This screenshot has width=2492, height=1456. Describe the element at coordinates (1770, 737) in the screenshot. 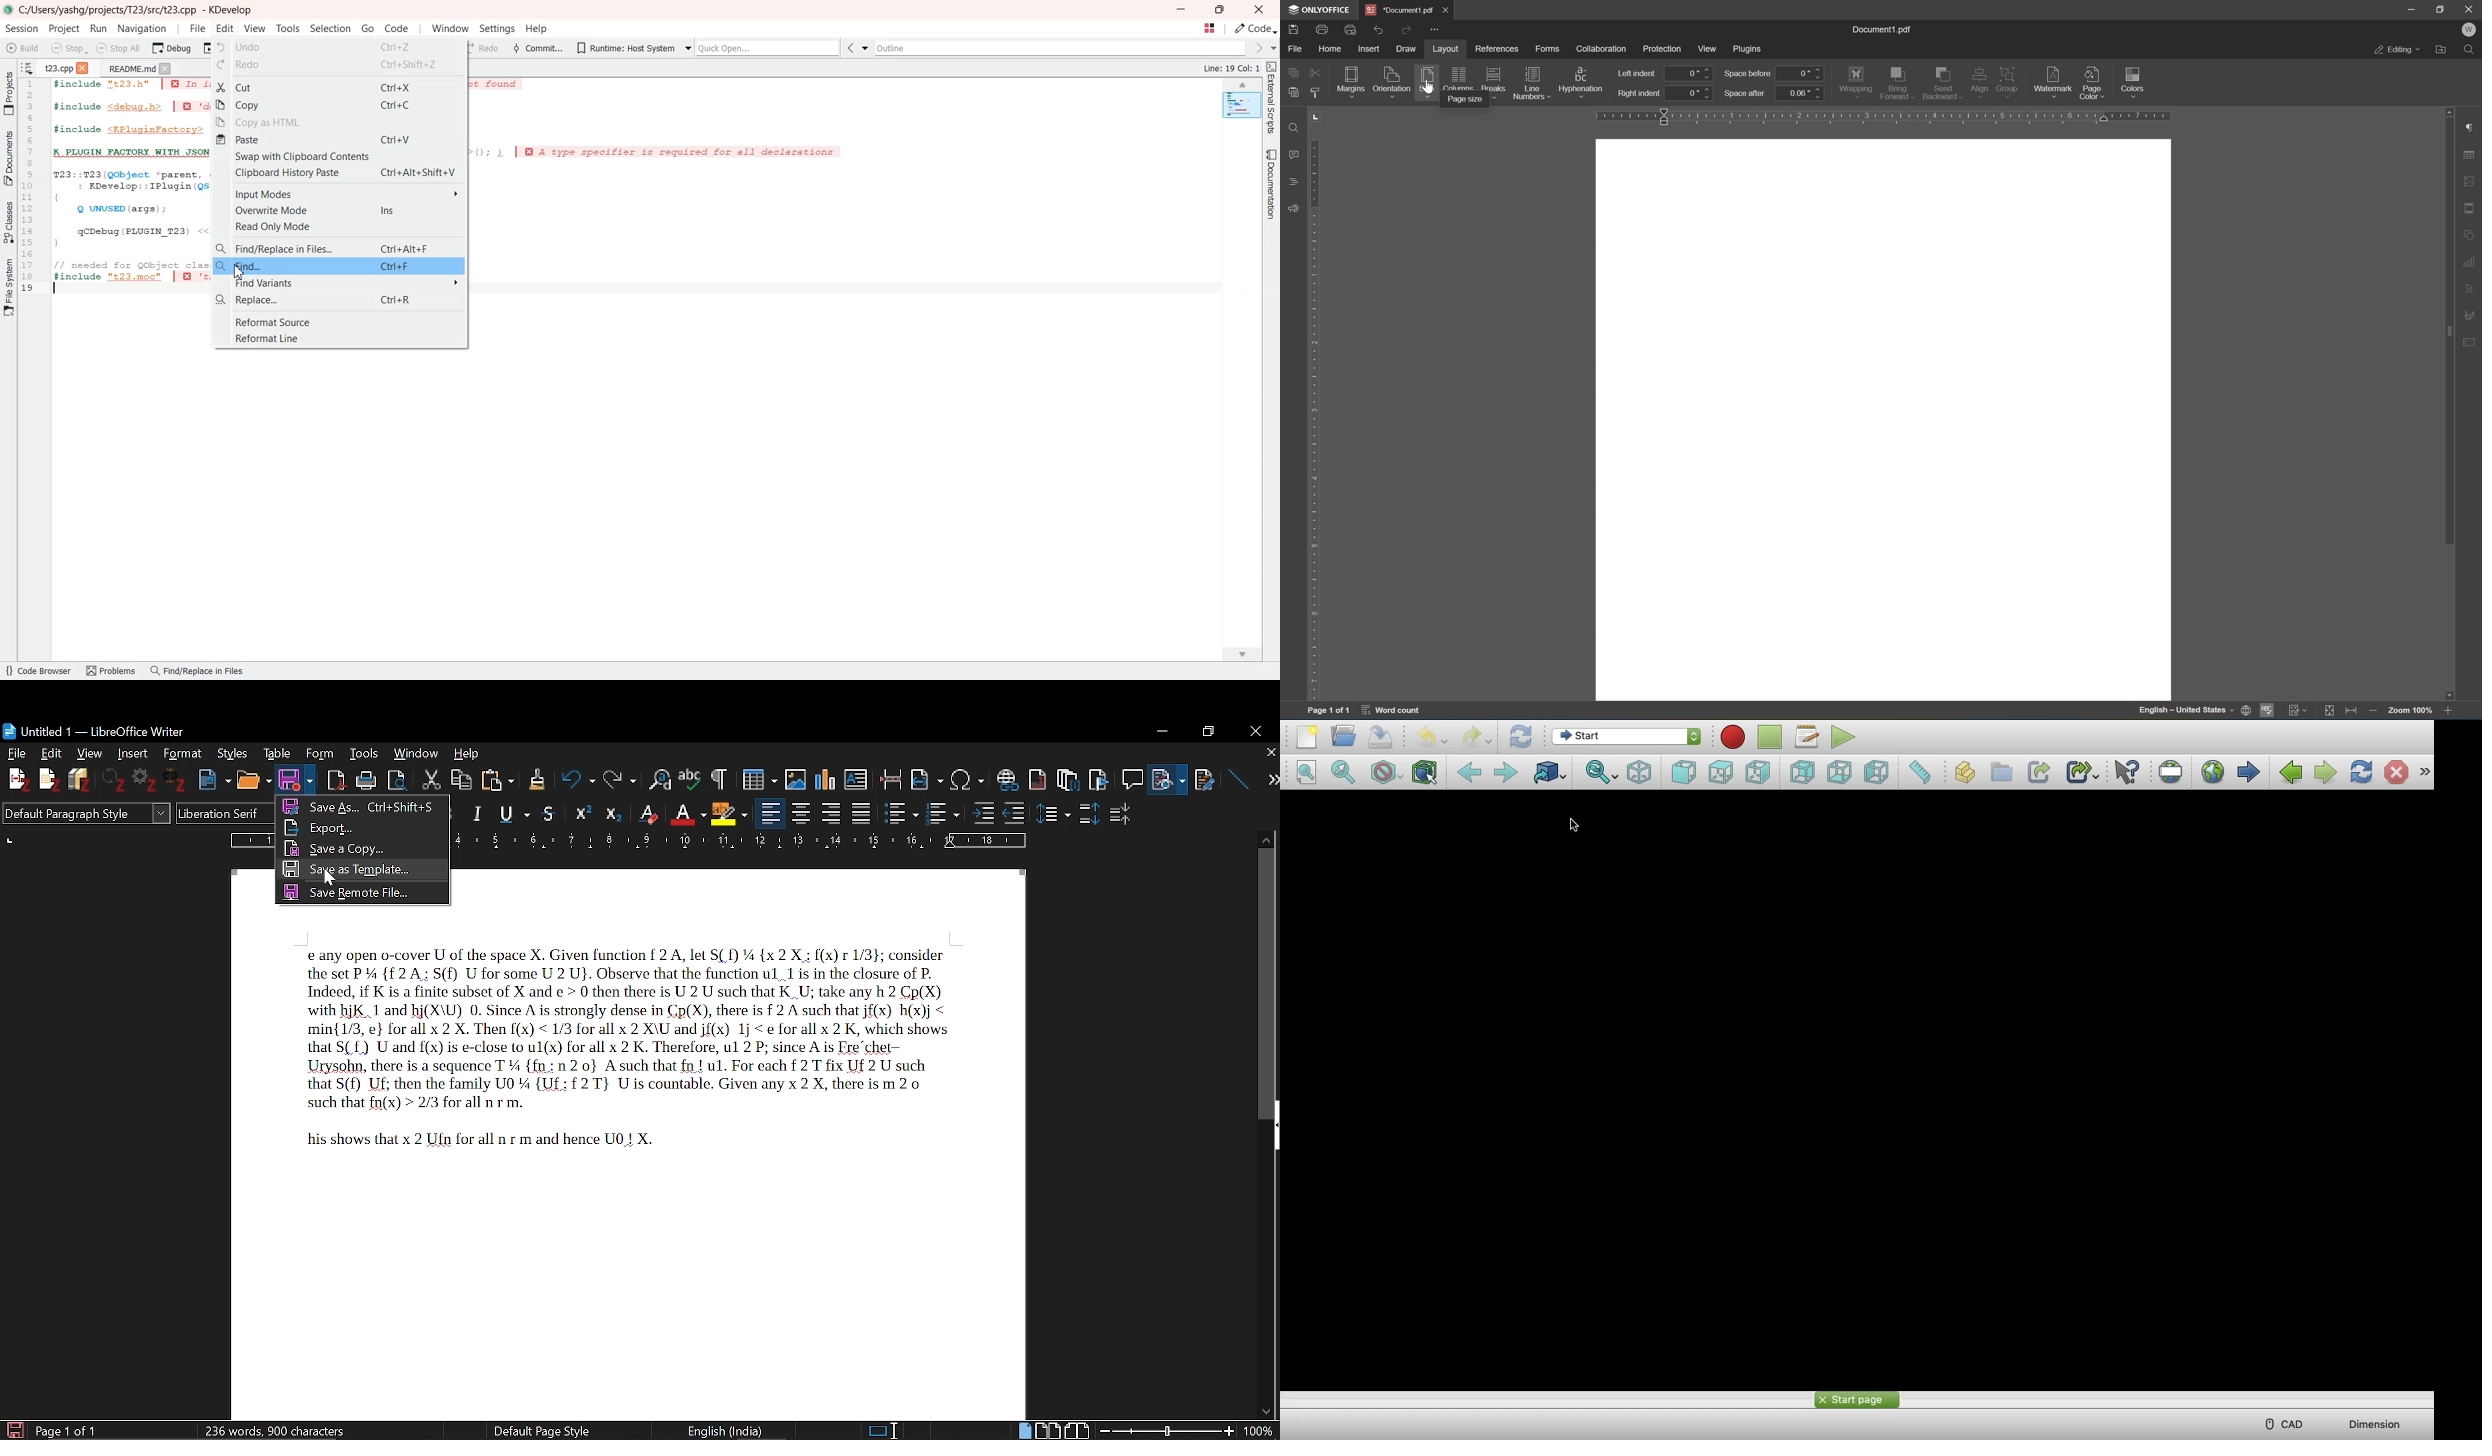

I see `Stop Macro` at that location.